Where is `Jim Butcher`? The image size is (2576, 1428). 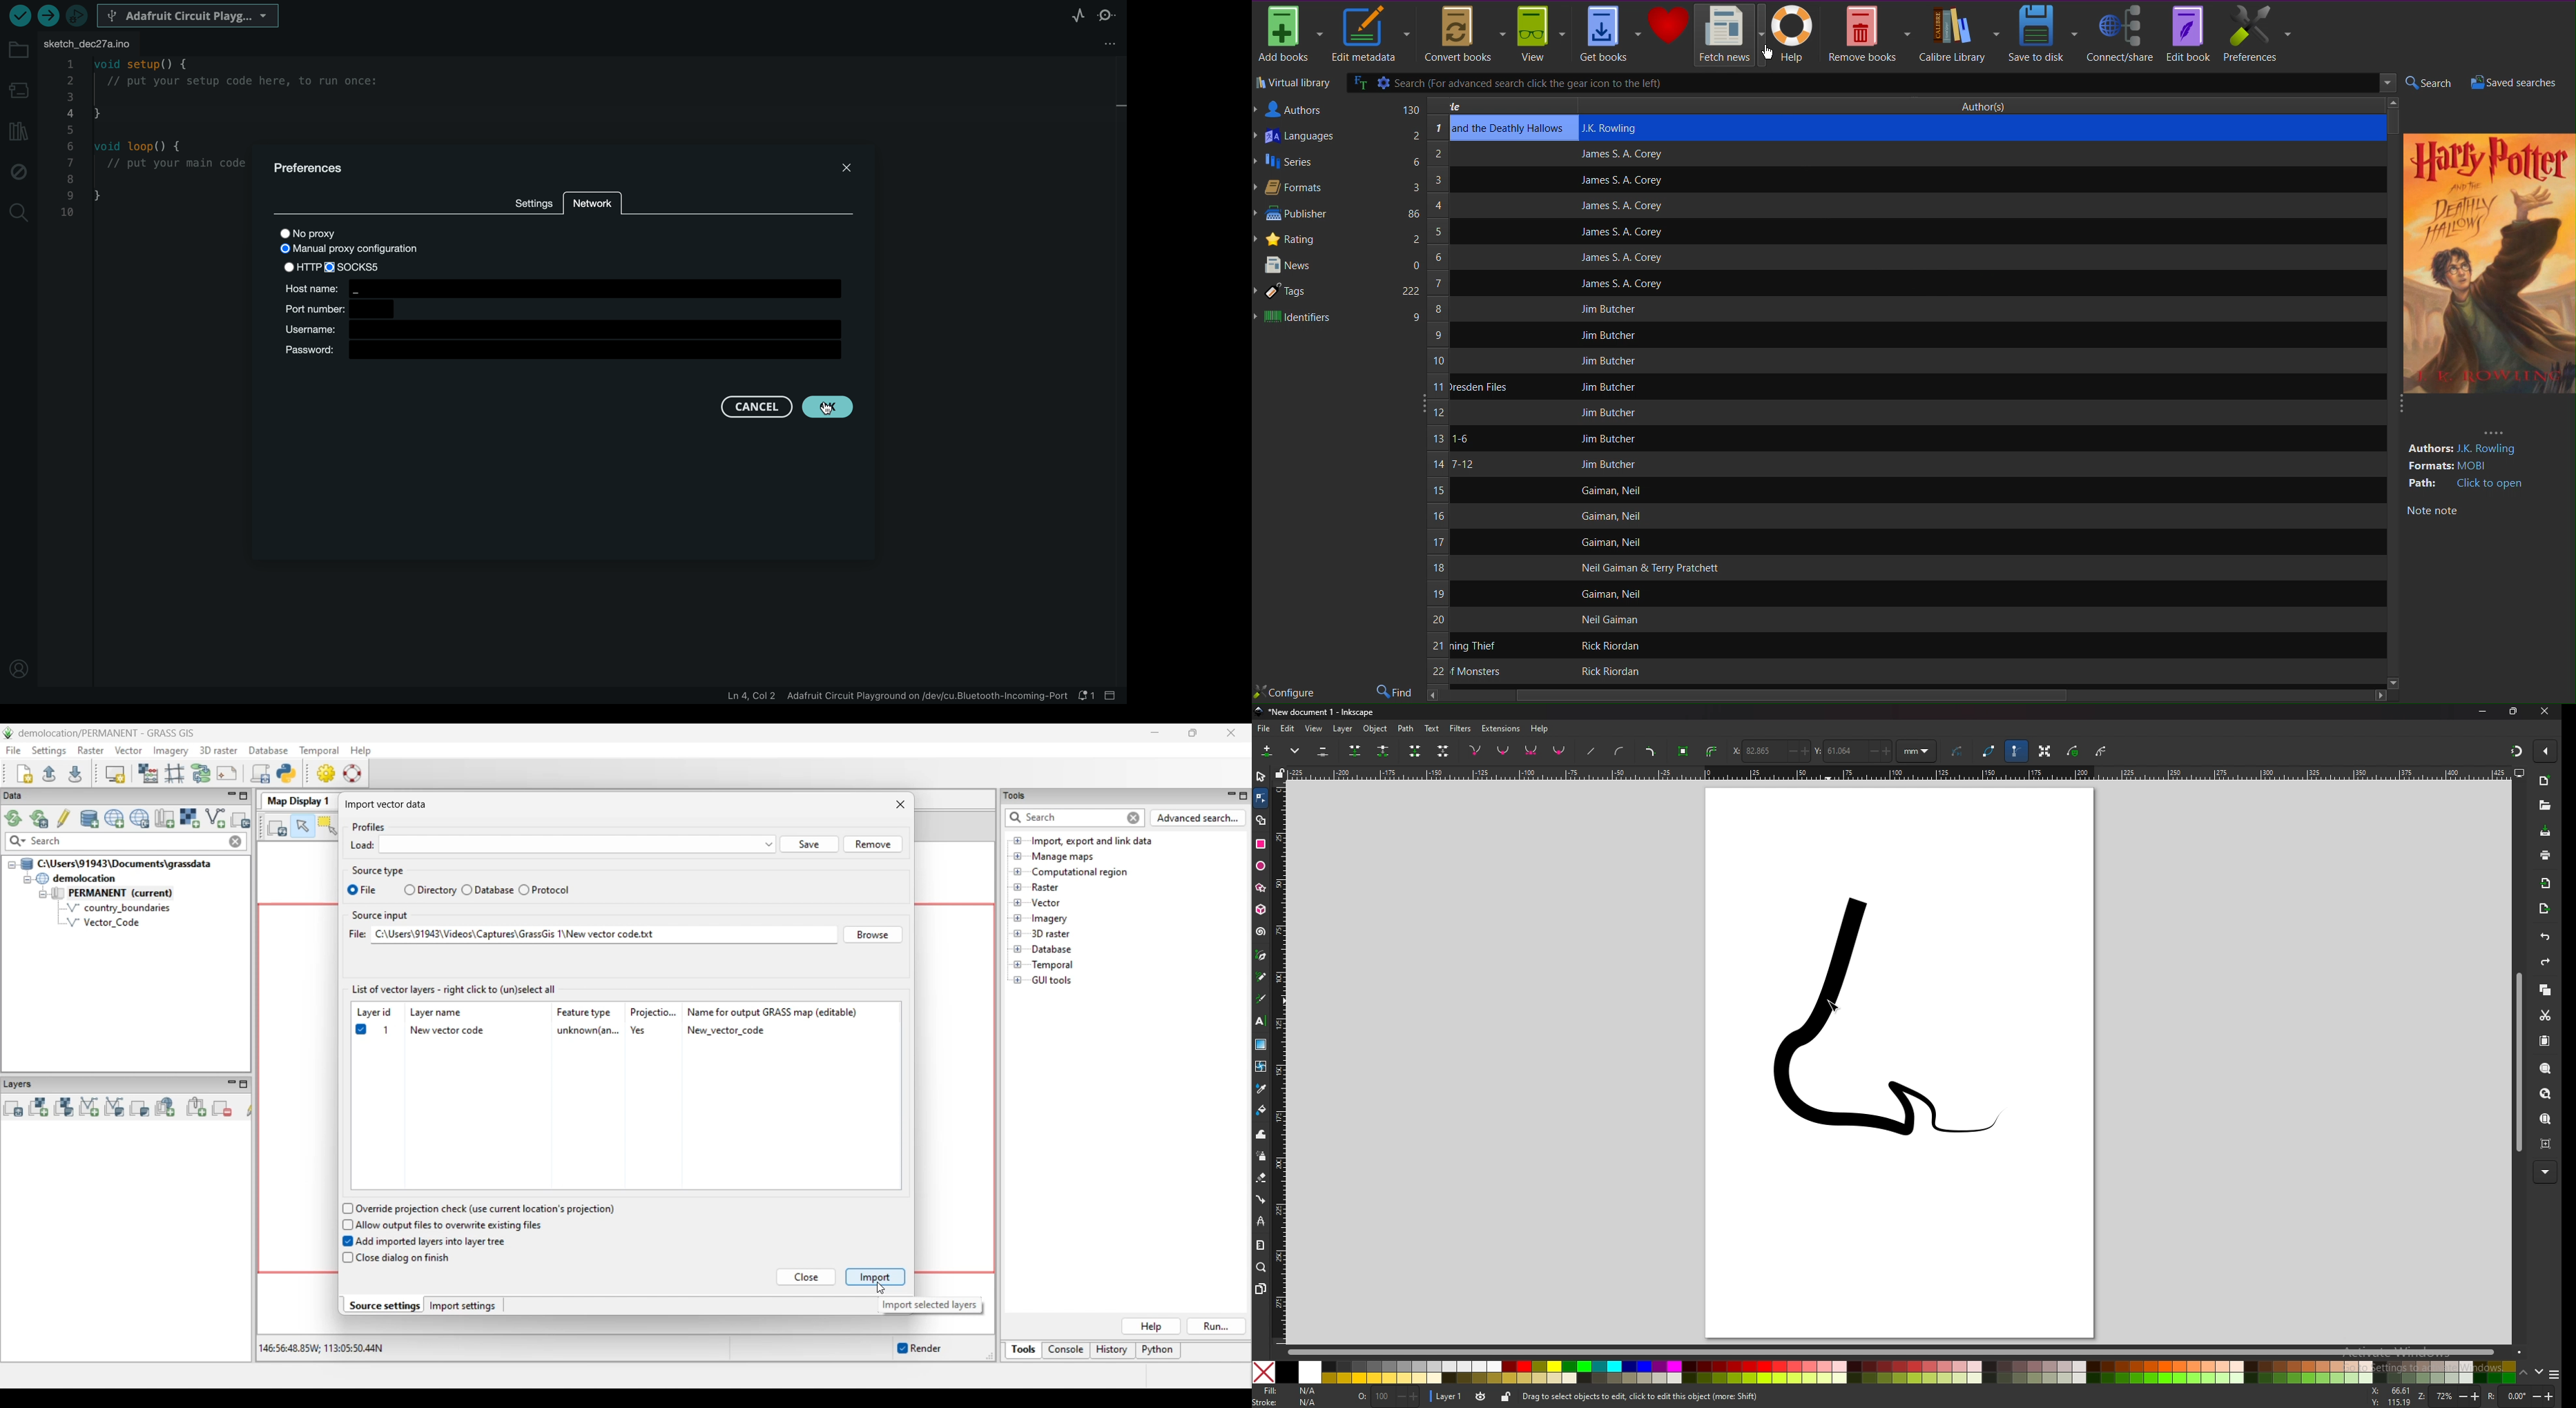 Jim Butcher is located at coordinates (1608, 412).